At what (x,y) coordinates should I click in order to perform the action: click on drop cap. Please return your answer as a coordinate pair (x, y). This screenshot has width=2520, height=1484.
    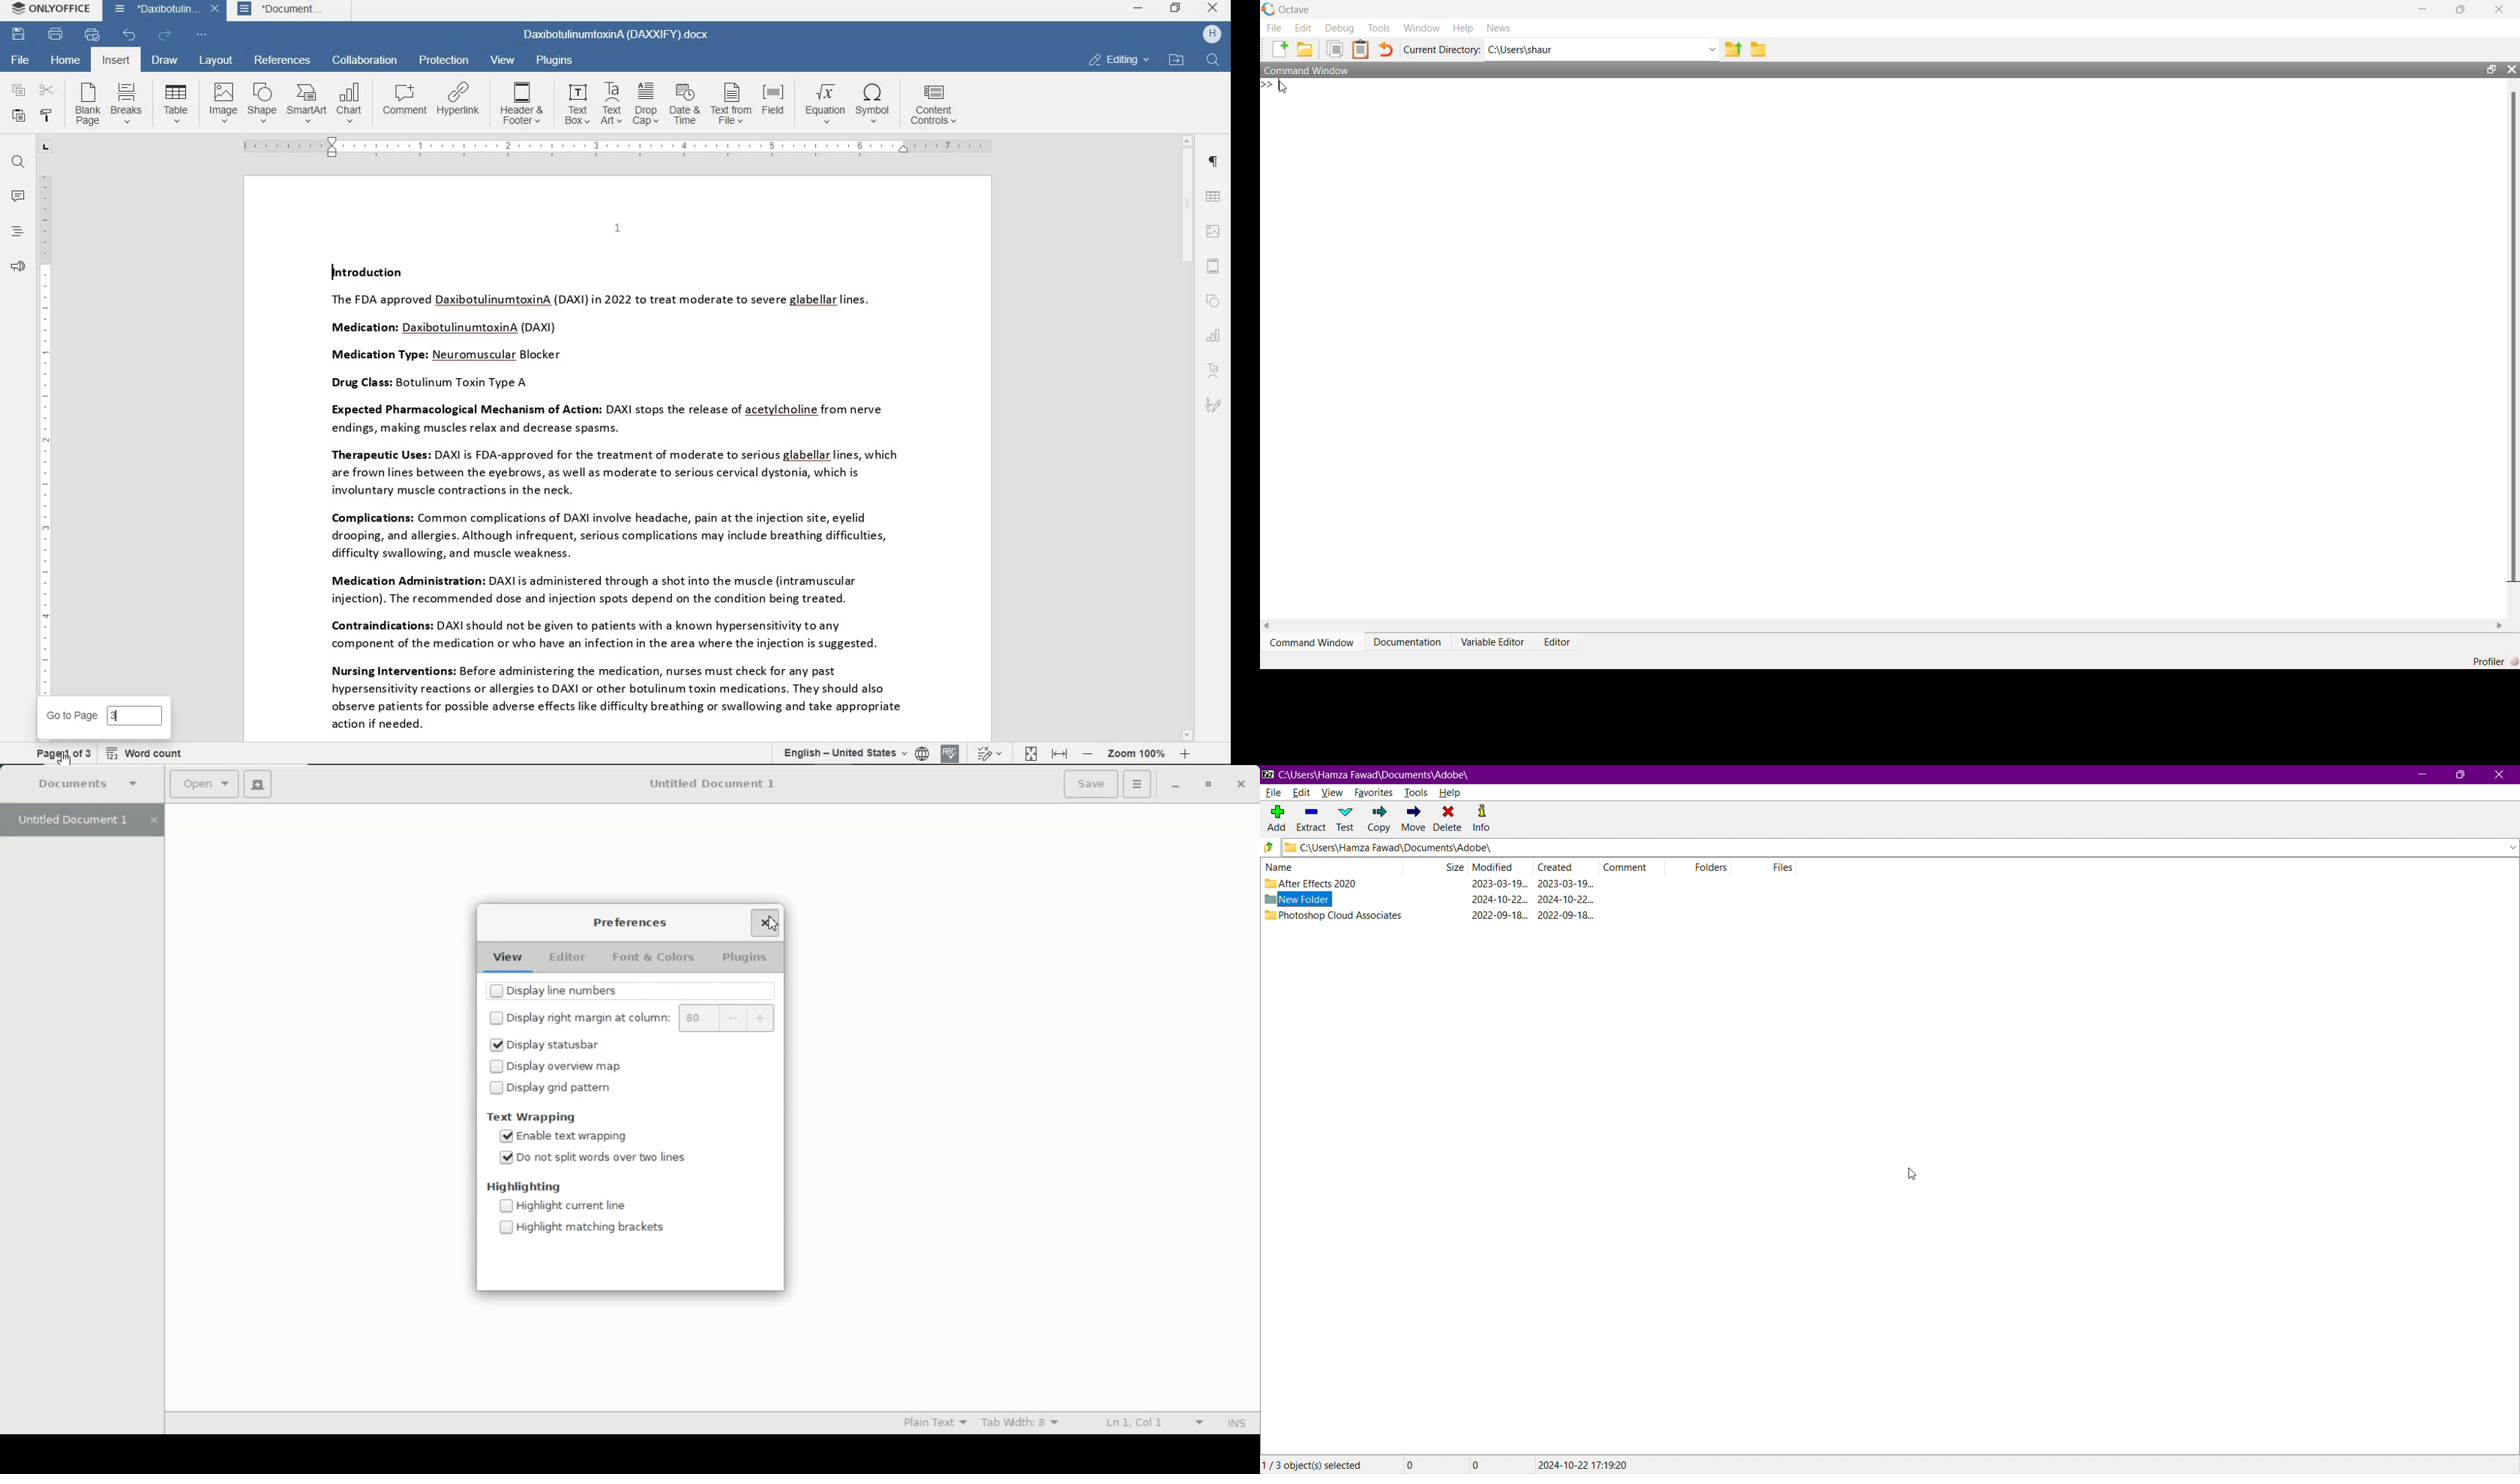
    Looking at the image, I should click on (646, 103).